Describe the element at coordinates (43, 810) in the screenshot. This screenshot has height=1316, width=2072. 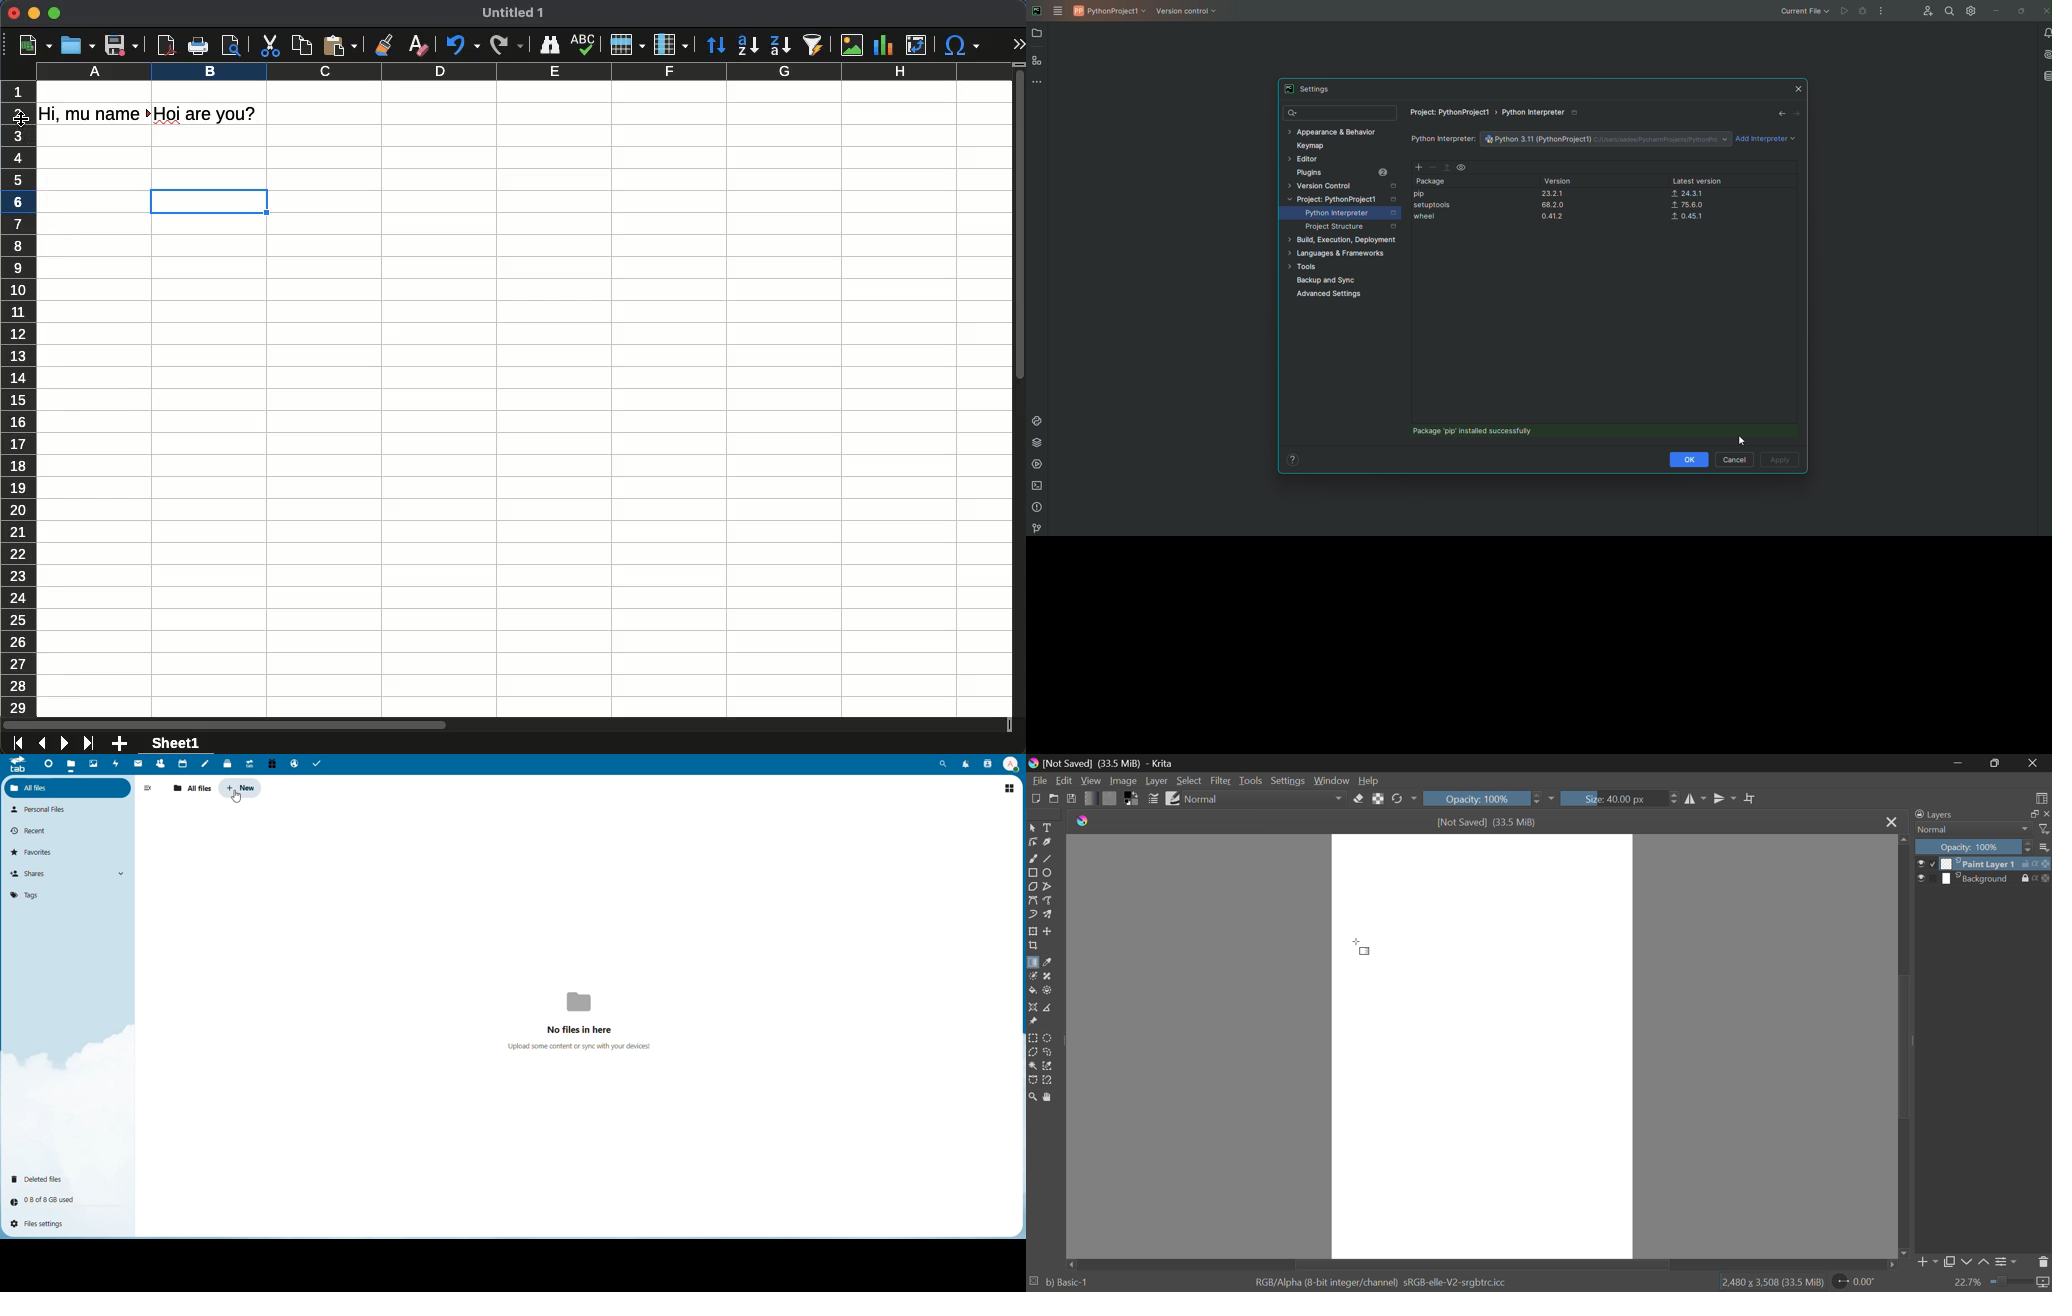
I see `Personal Files` at that location.